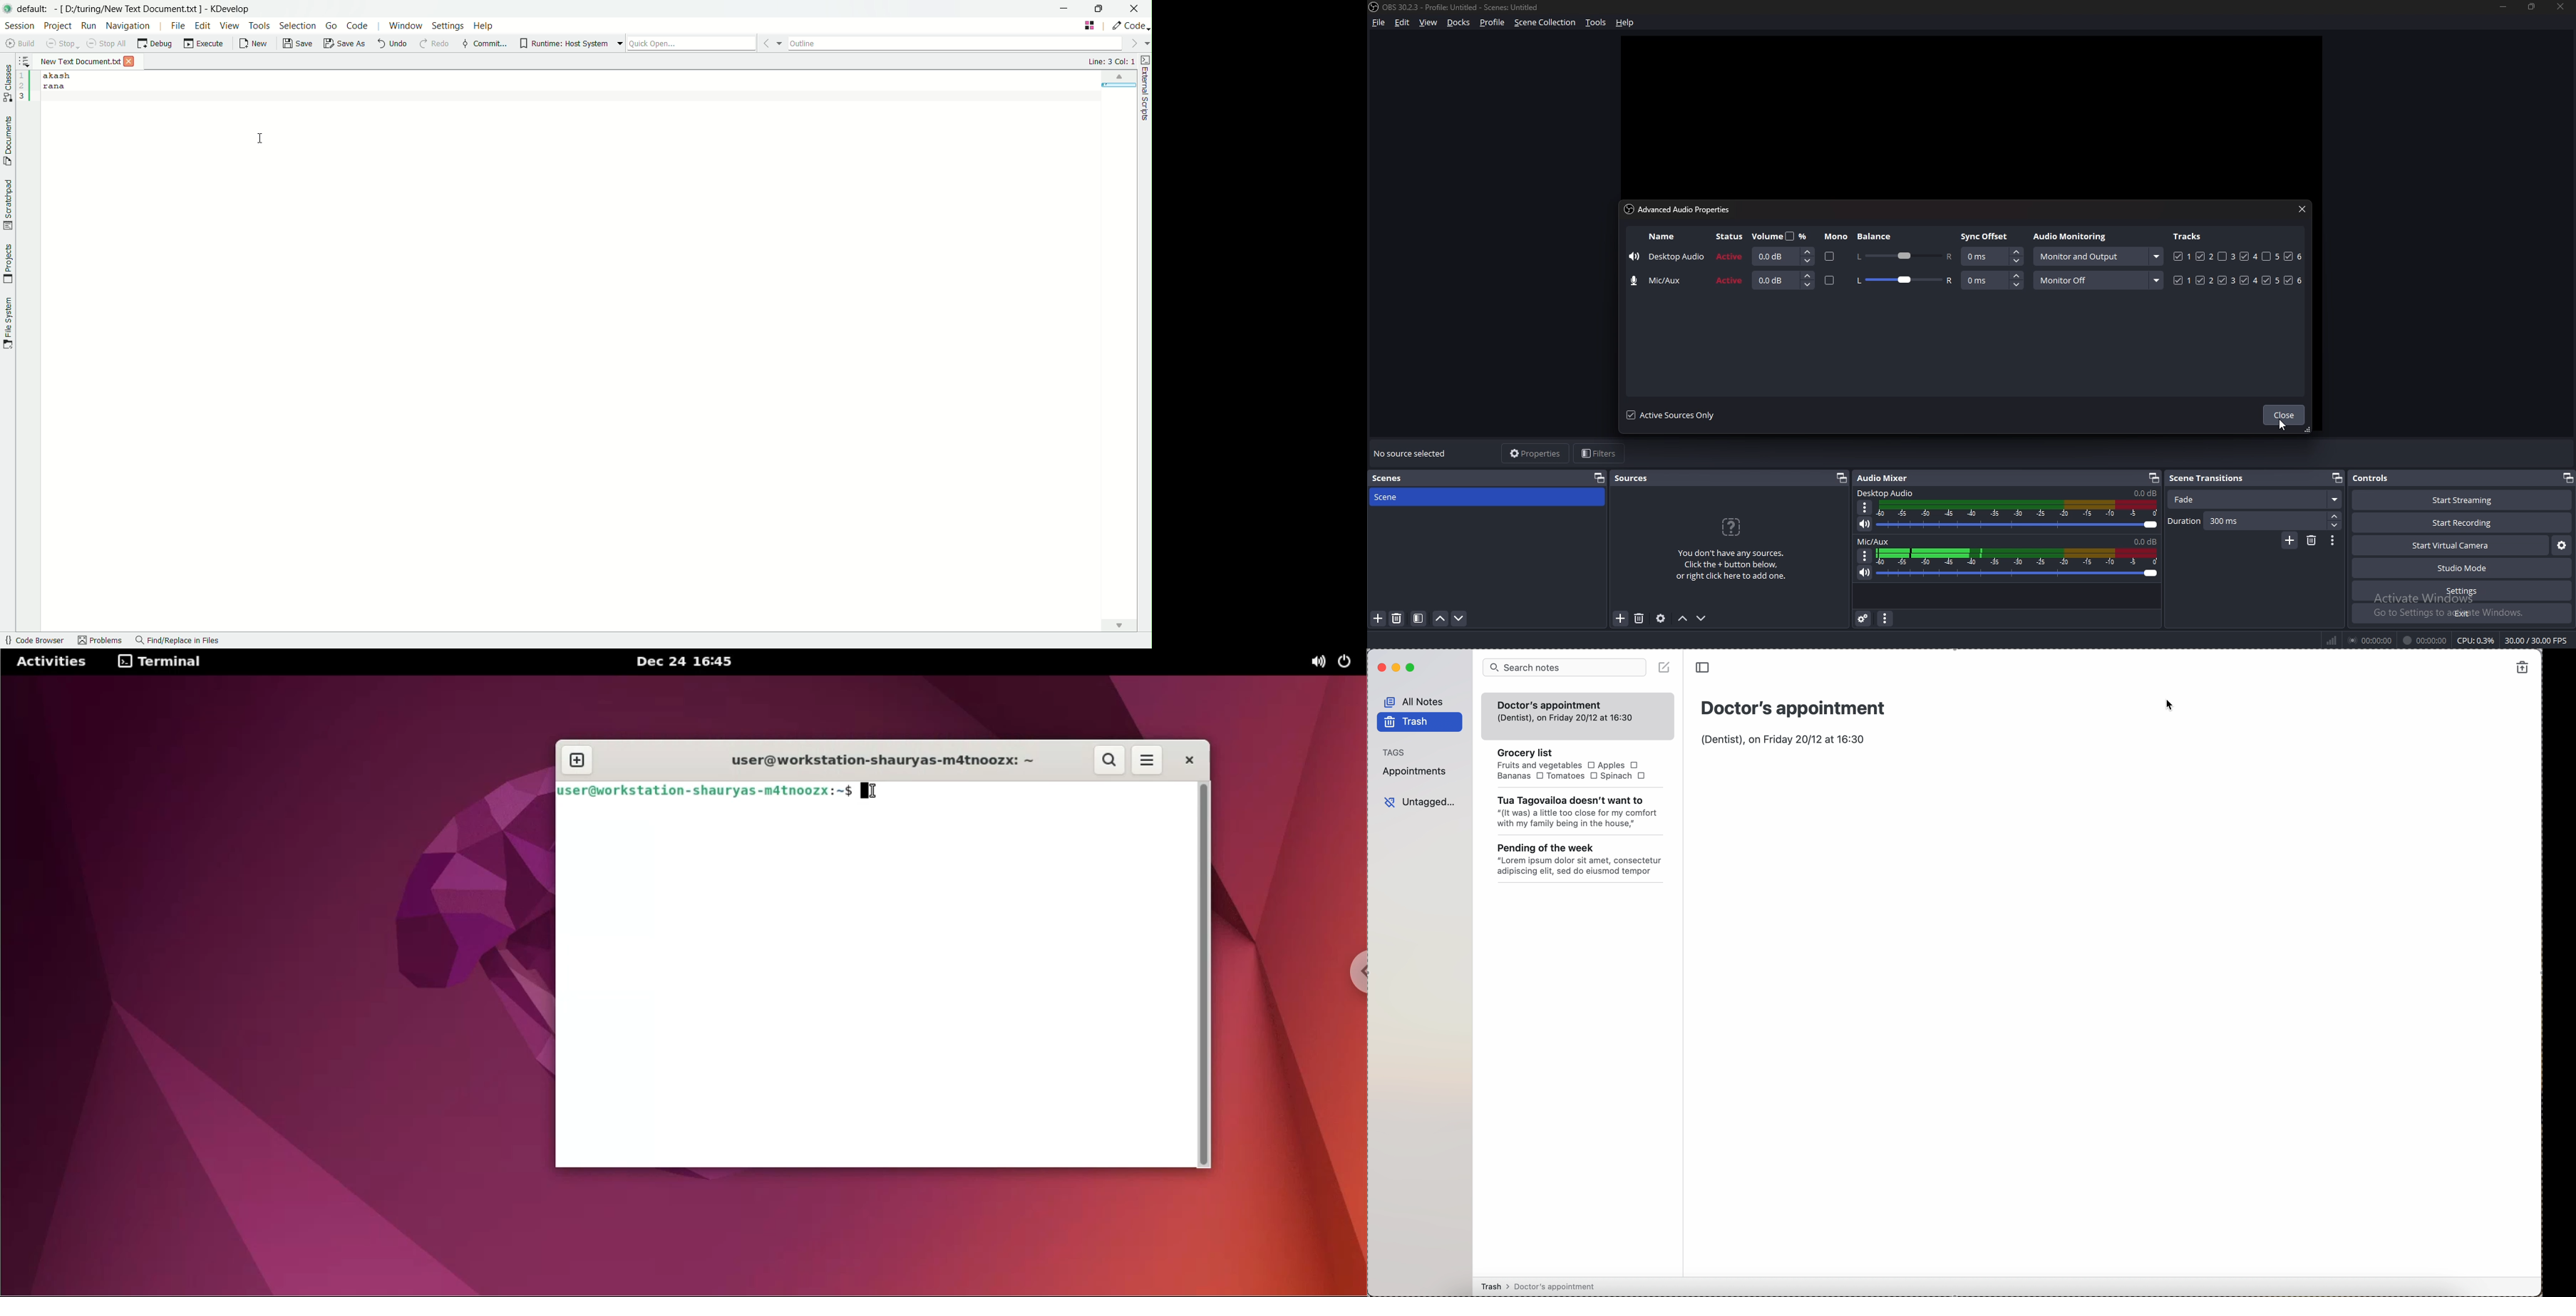 This screenshot has height=1316, width=2576. Describe the element at coordinates (1402, 23) in the screenshot. I see `edit` at that location.